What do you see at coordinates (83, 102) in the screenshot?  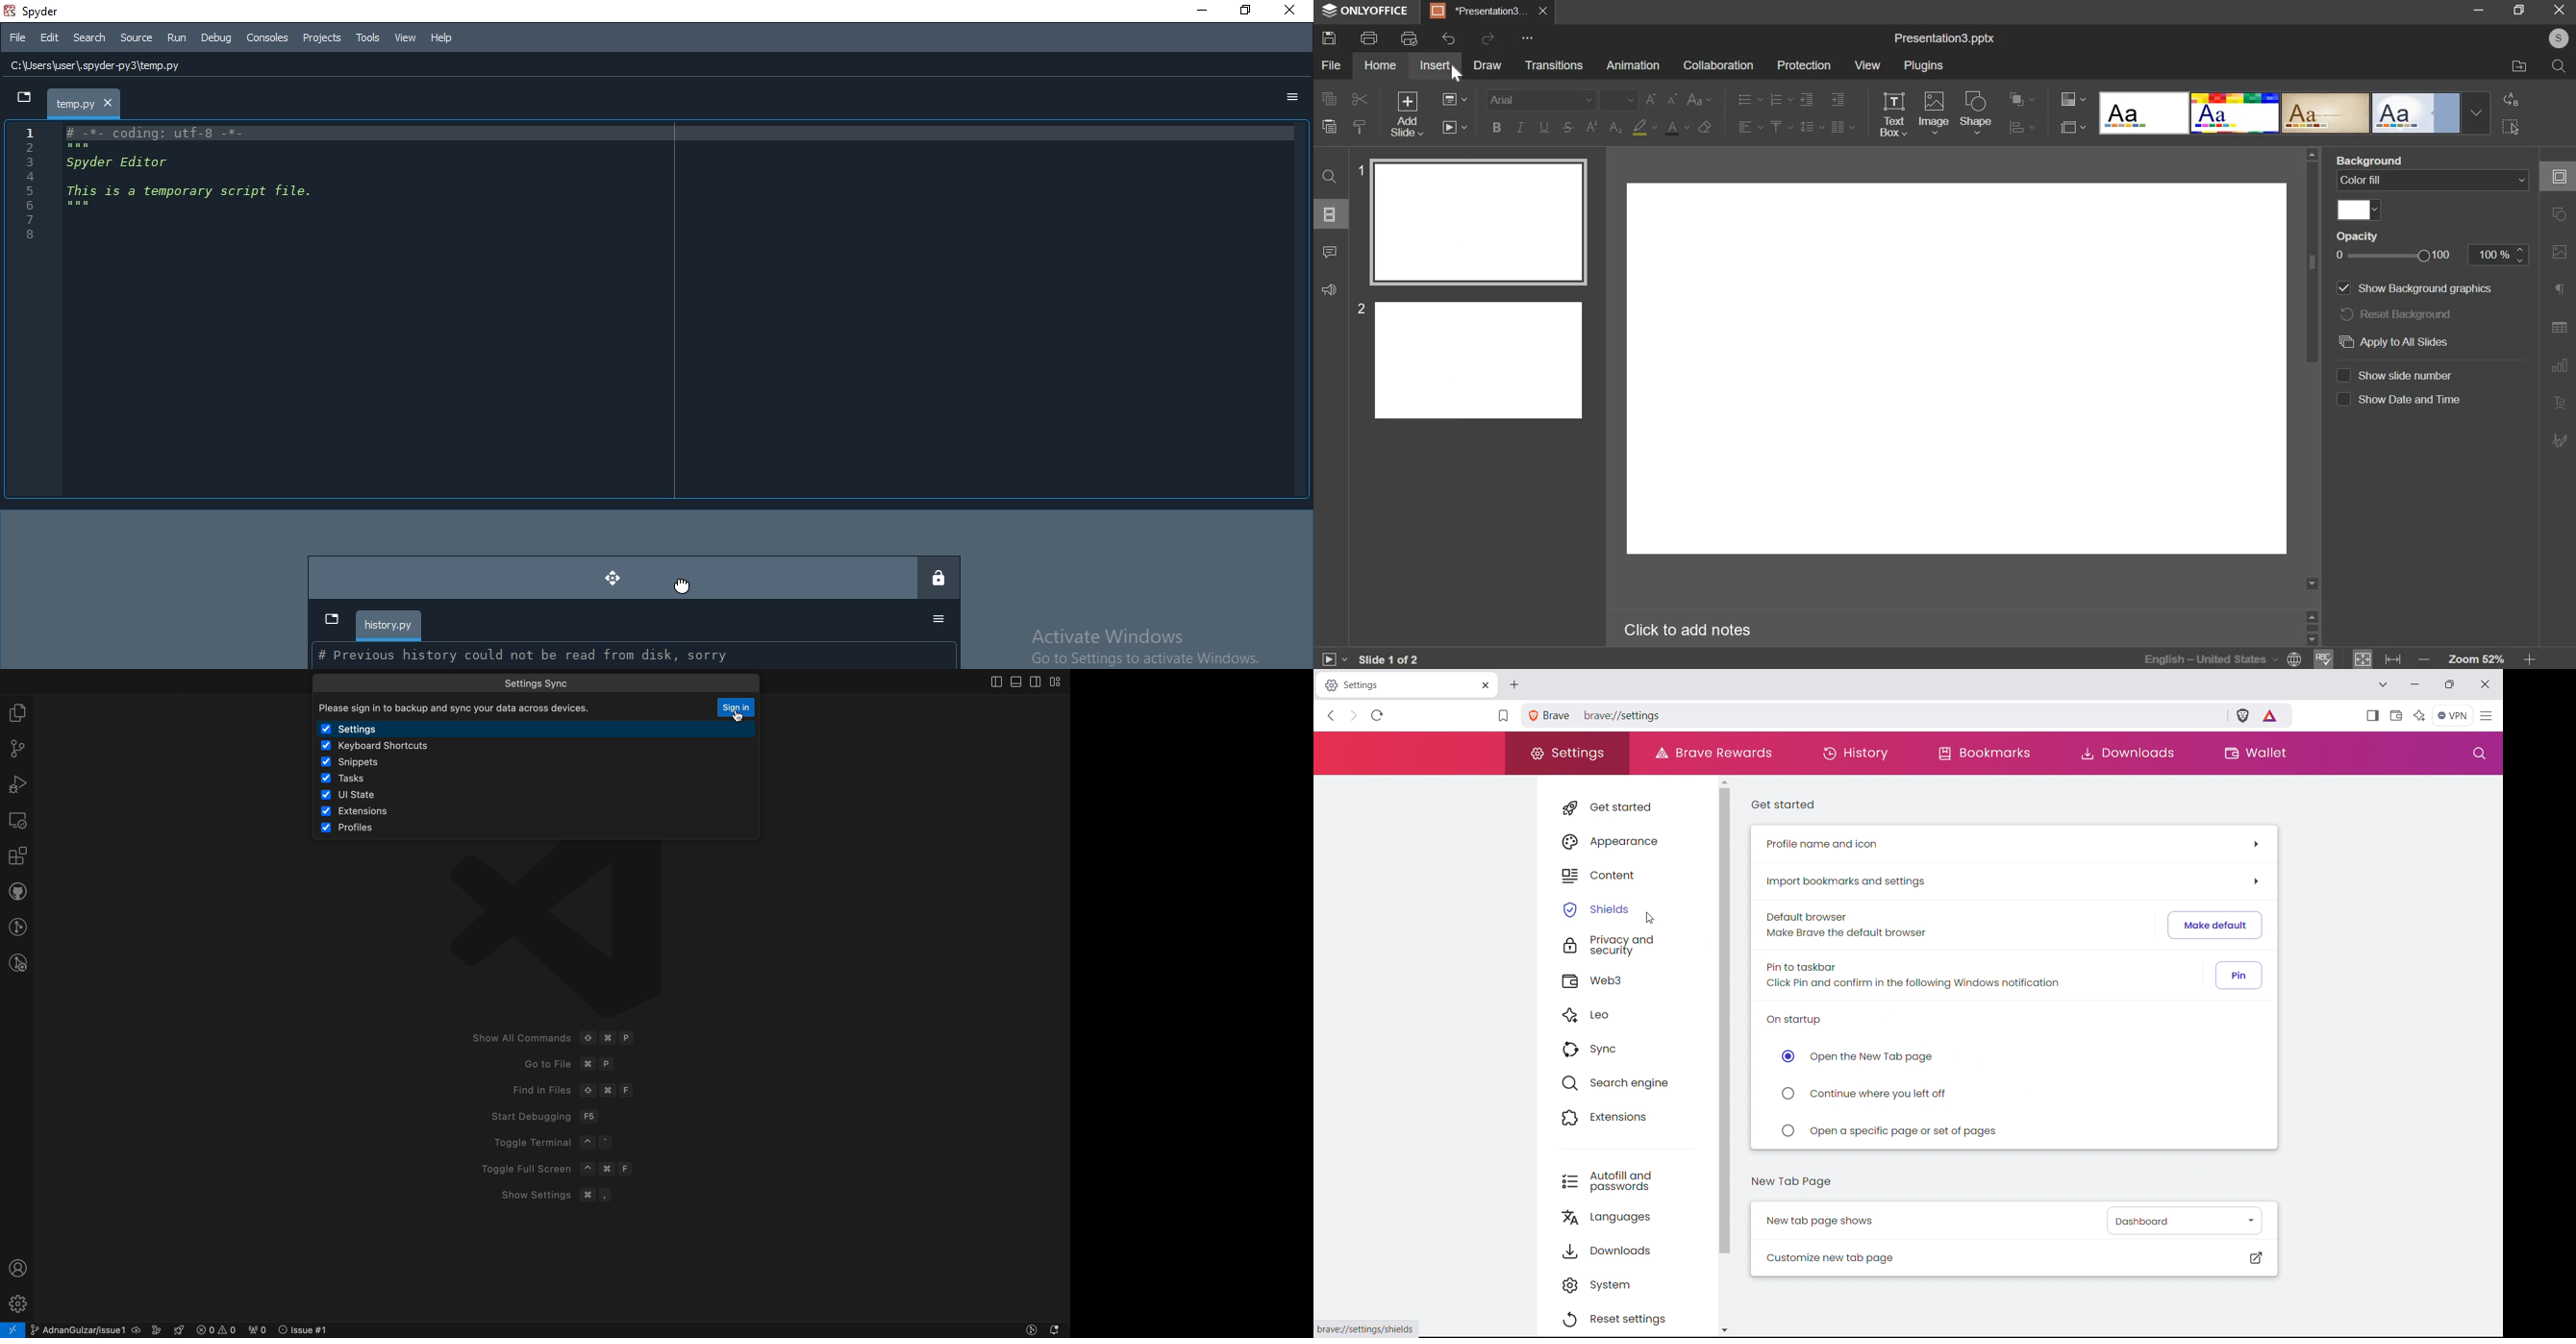 I see `file tab` at bounding box center [83, 102].